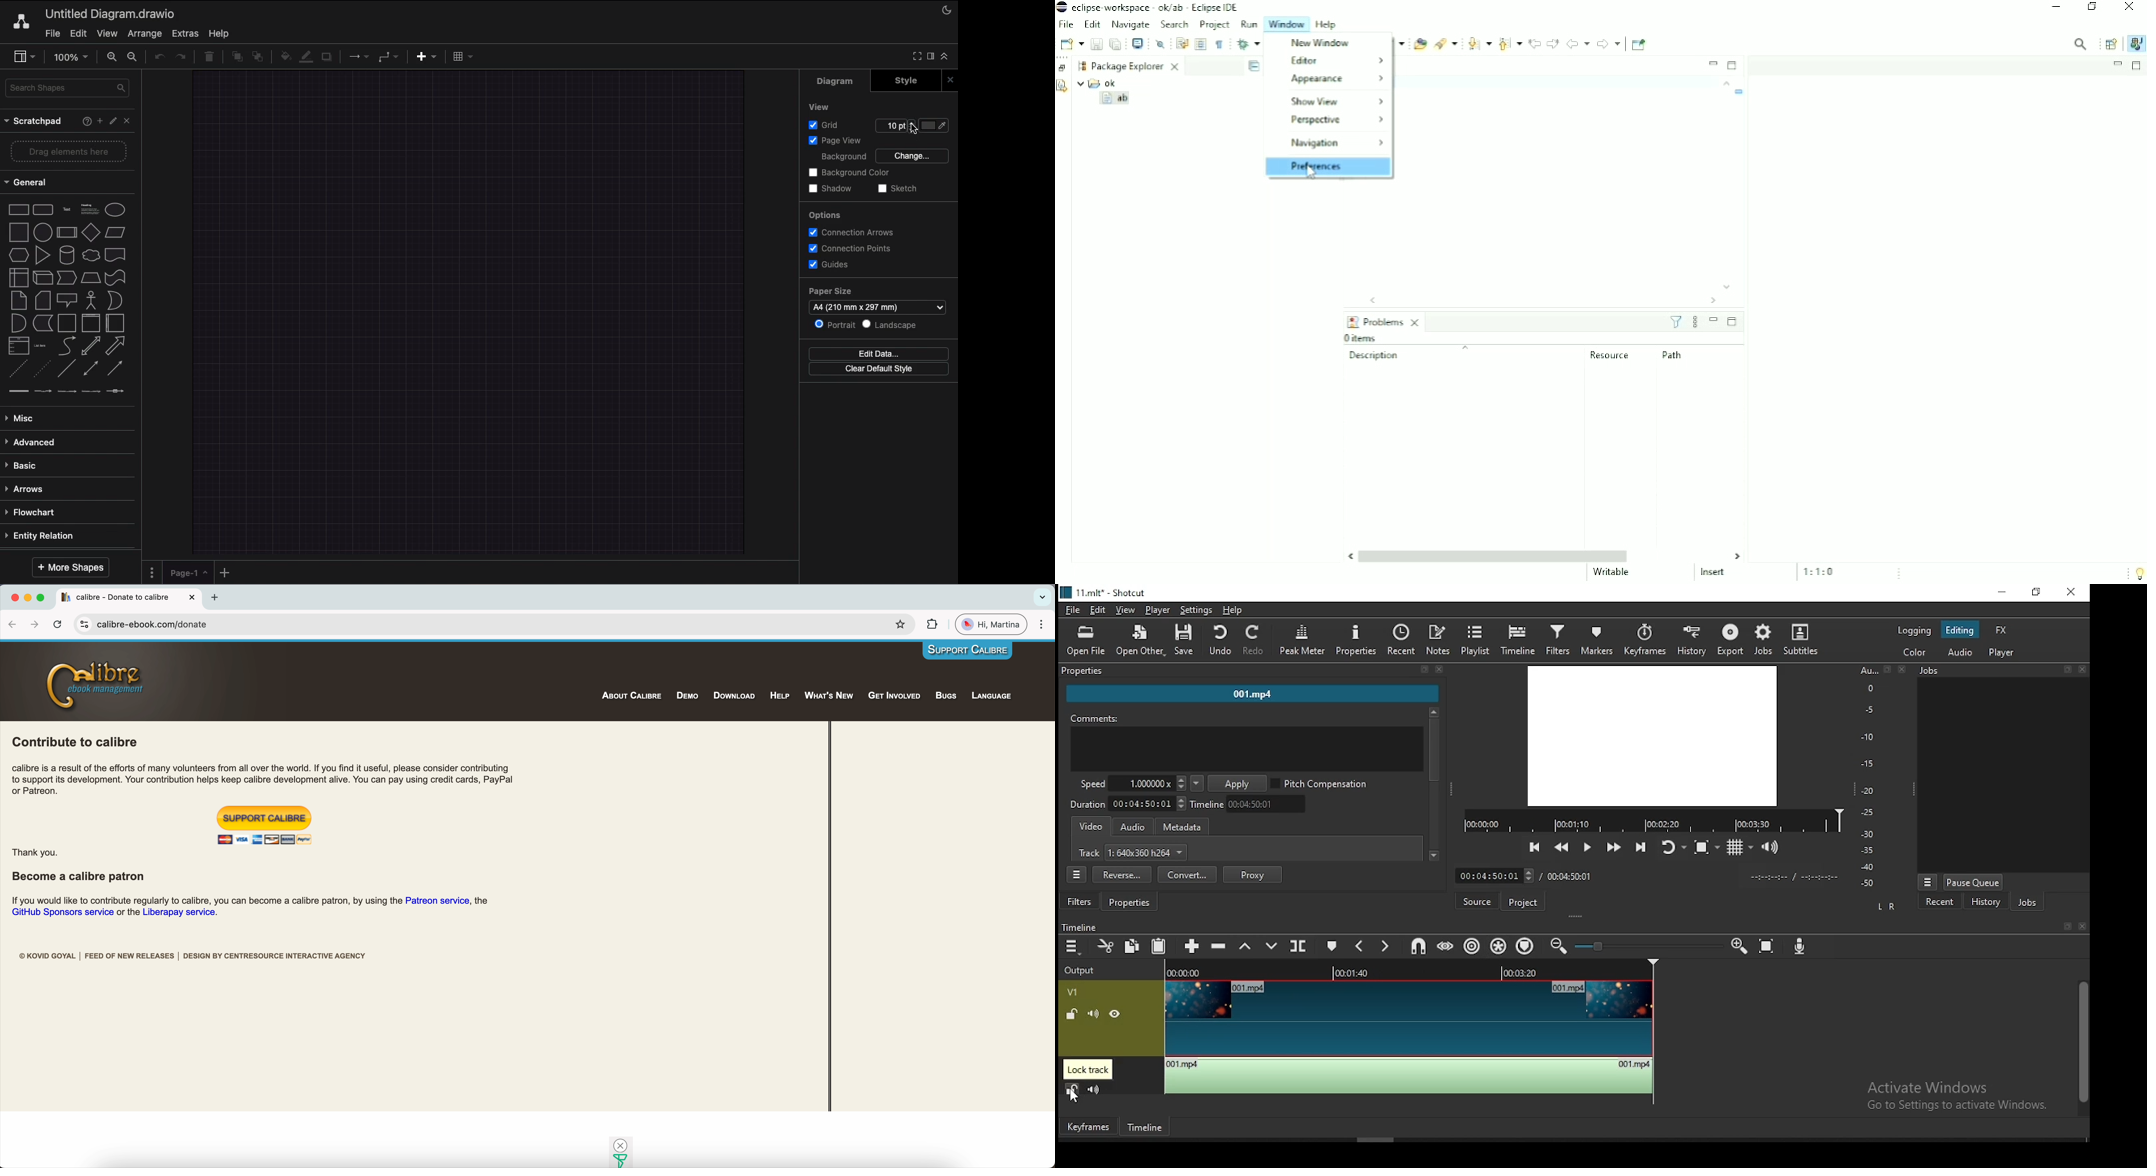 The height and width of the screenshot is (1176, 2156). I want to click on Waypoint, so click(389, 56).